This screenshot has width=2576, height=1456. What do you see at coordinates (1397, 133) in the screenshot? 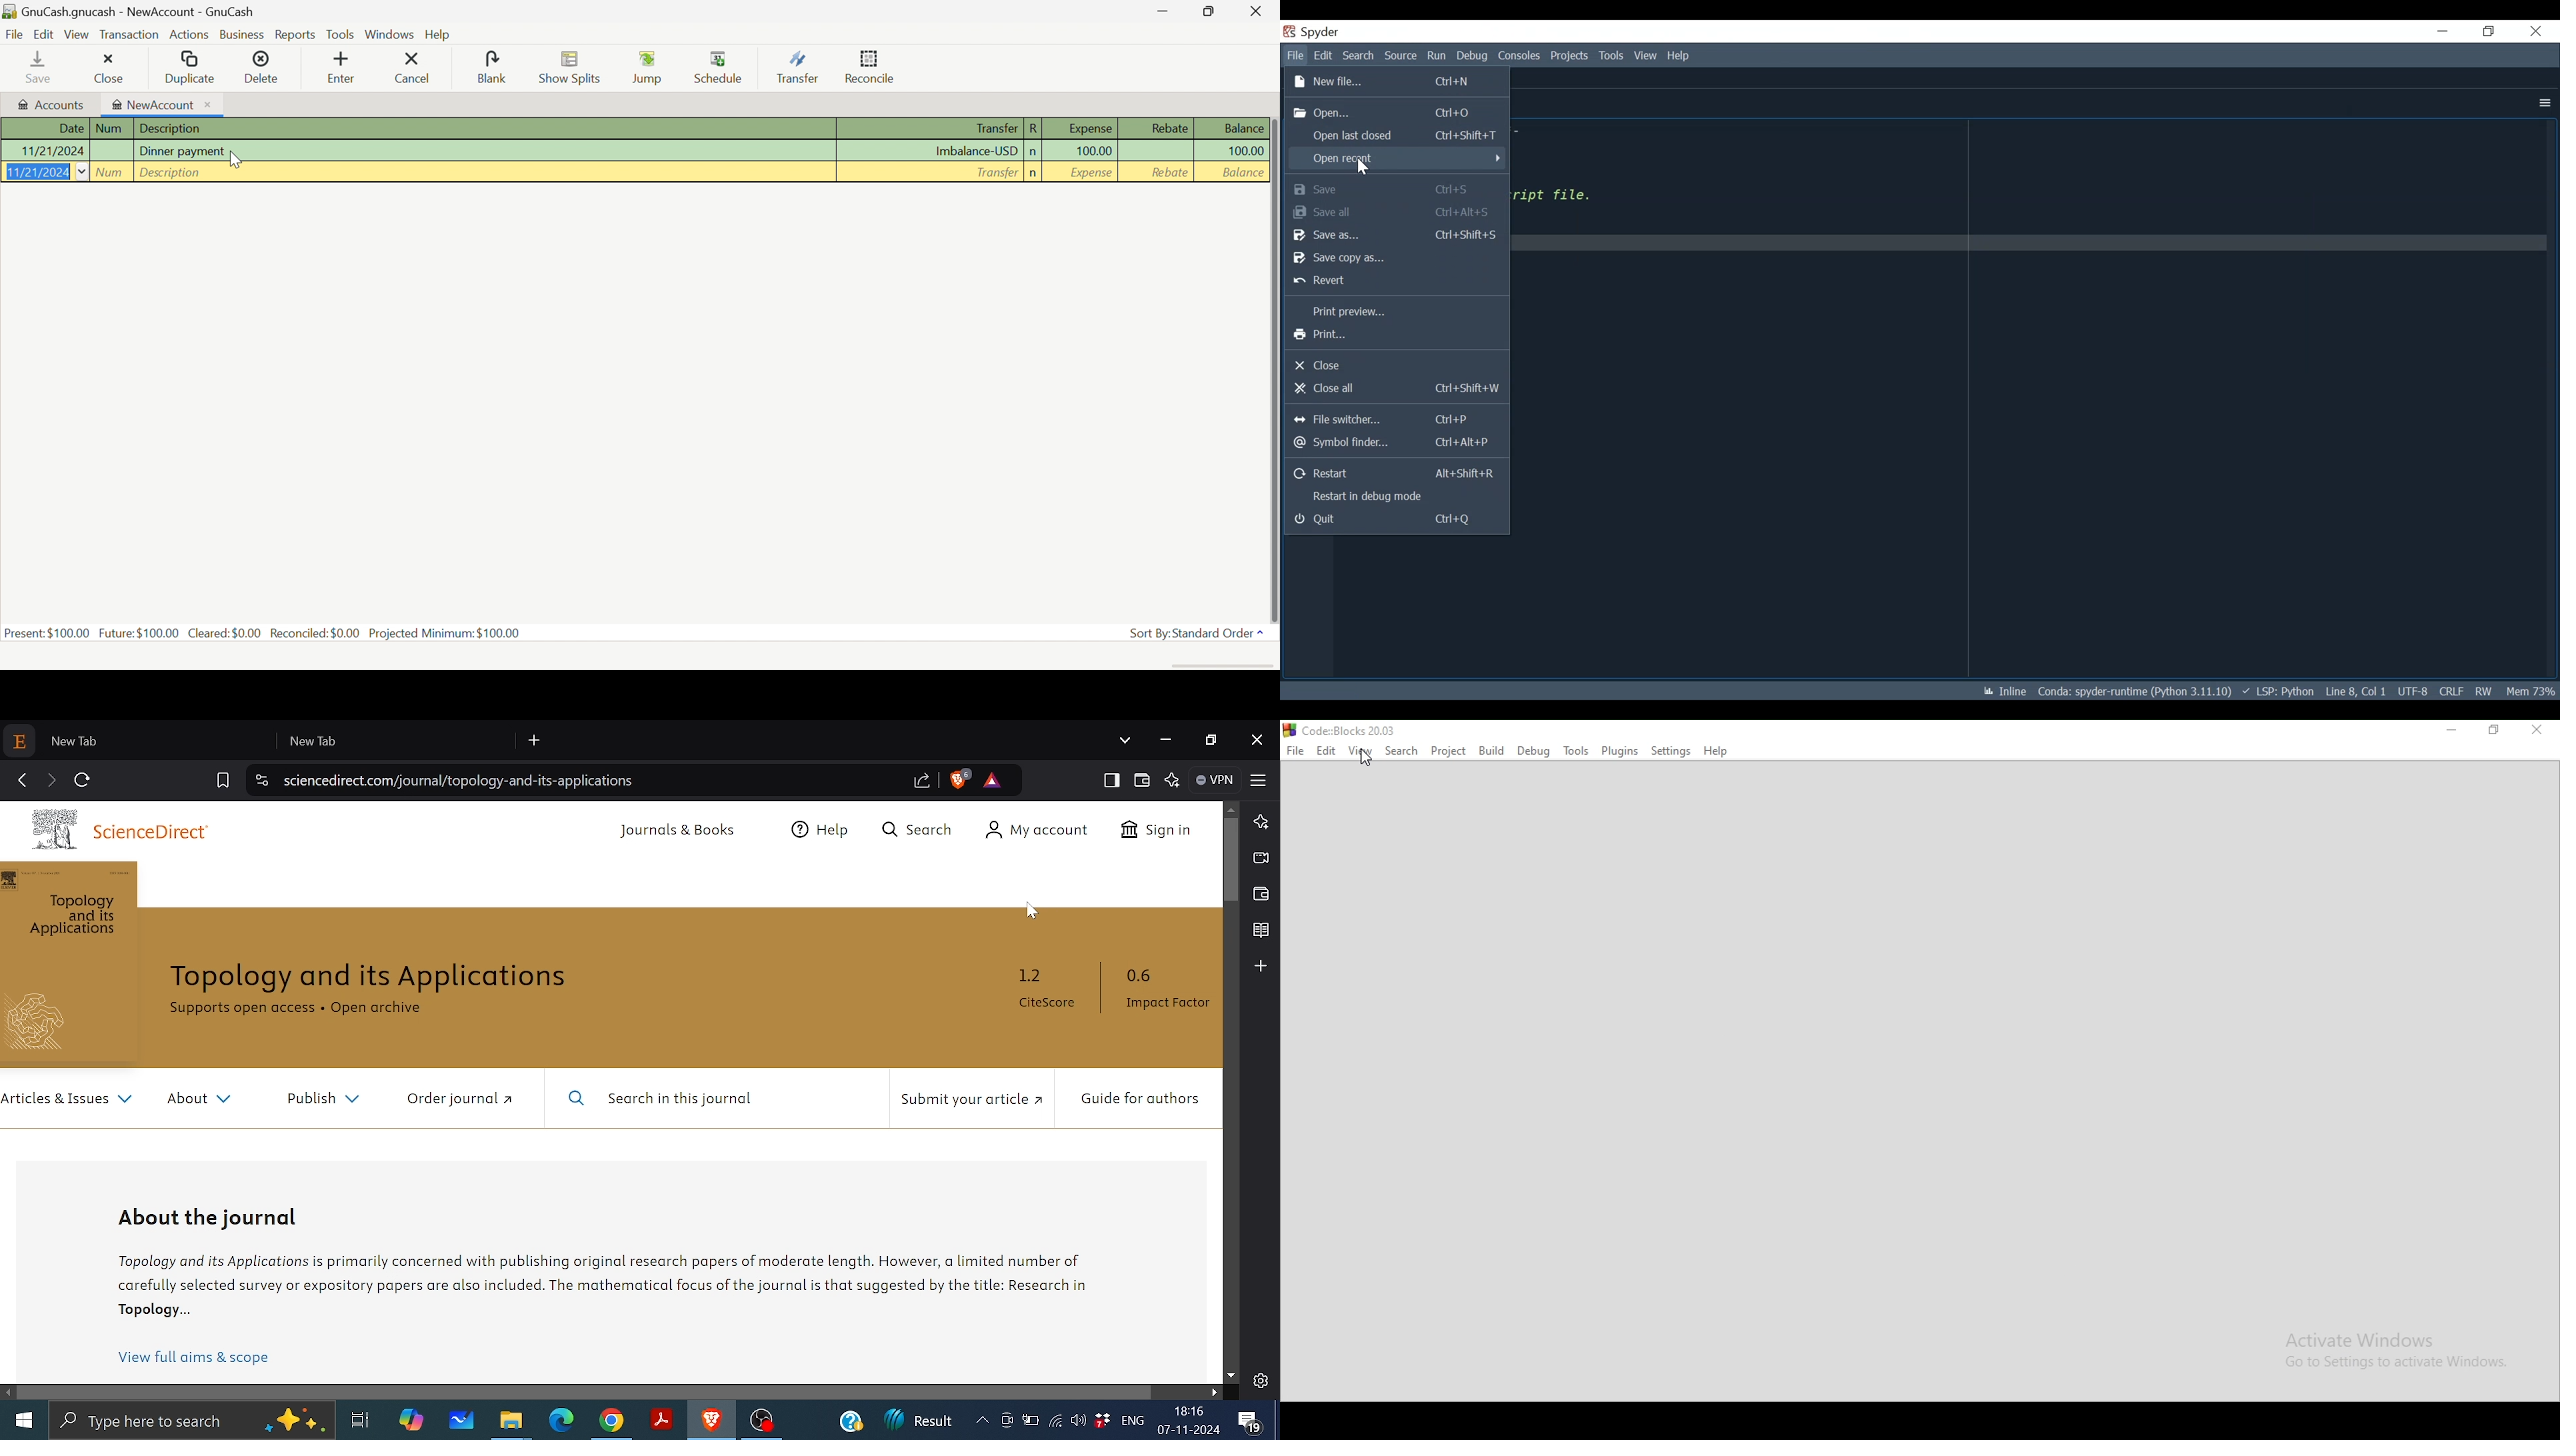
I see `Open last closed` at bounding box center [1397, 133].